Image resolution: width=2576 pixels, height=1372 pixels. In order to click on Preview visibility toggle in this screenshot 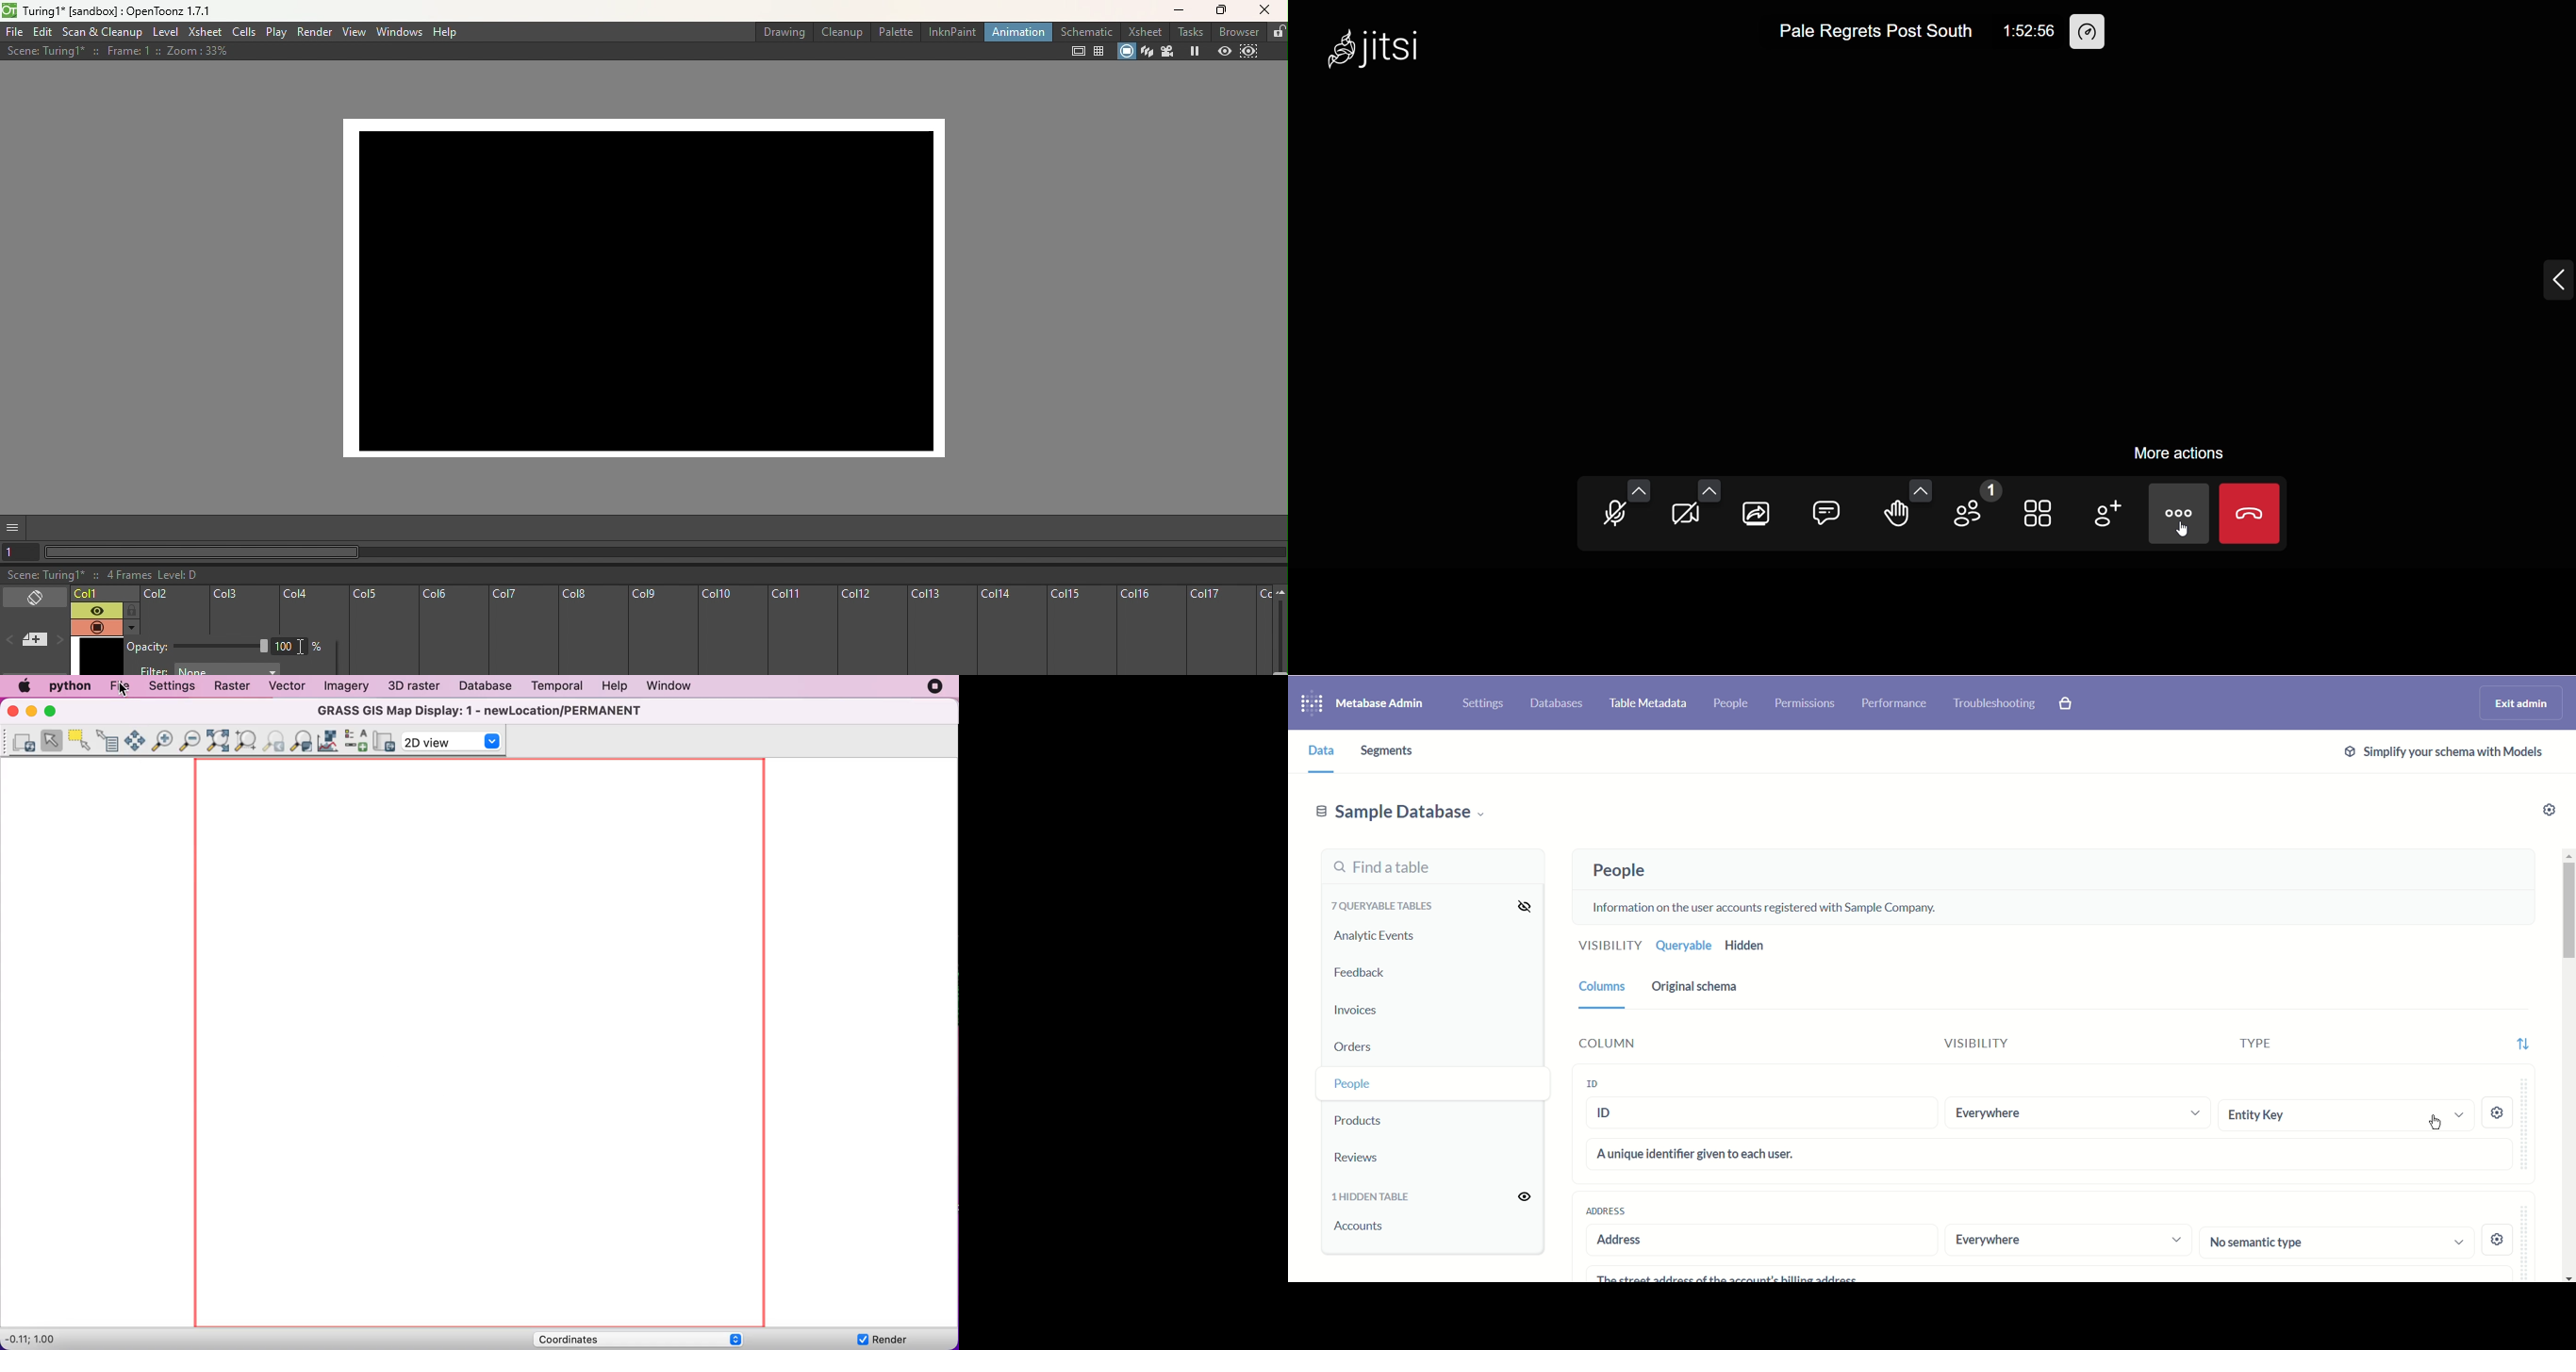, I will do `click(94, 610)`.